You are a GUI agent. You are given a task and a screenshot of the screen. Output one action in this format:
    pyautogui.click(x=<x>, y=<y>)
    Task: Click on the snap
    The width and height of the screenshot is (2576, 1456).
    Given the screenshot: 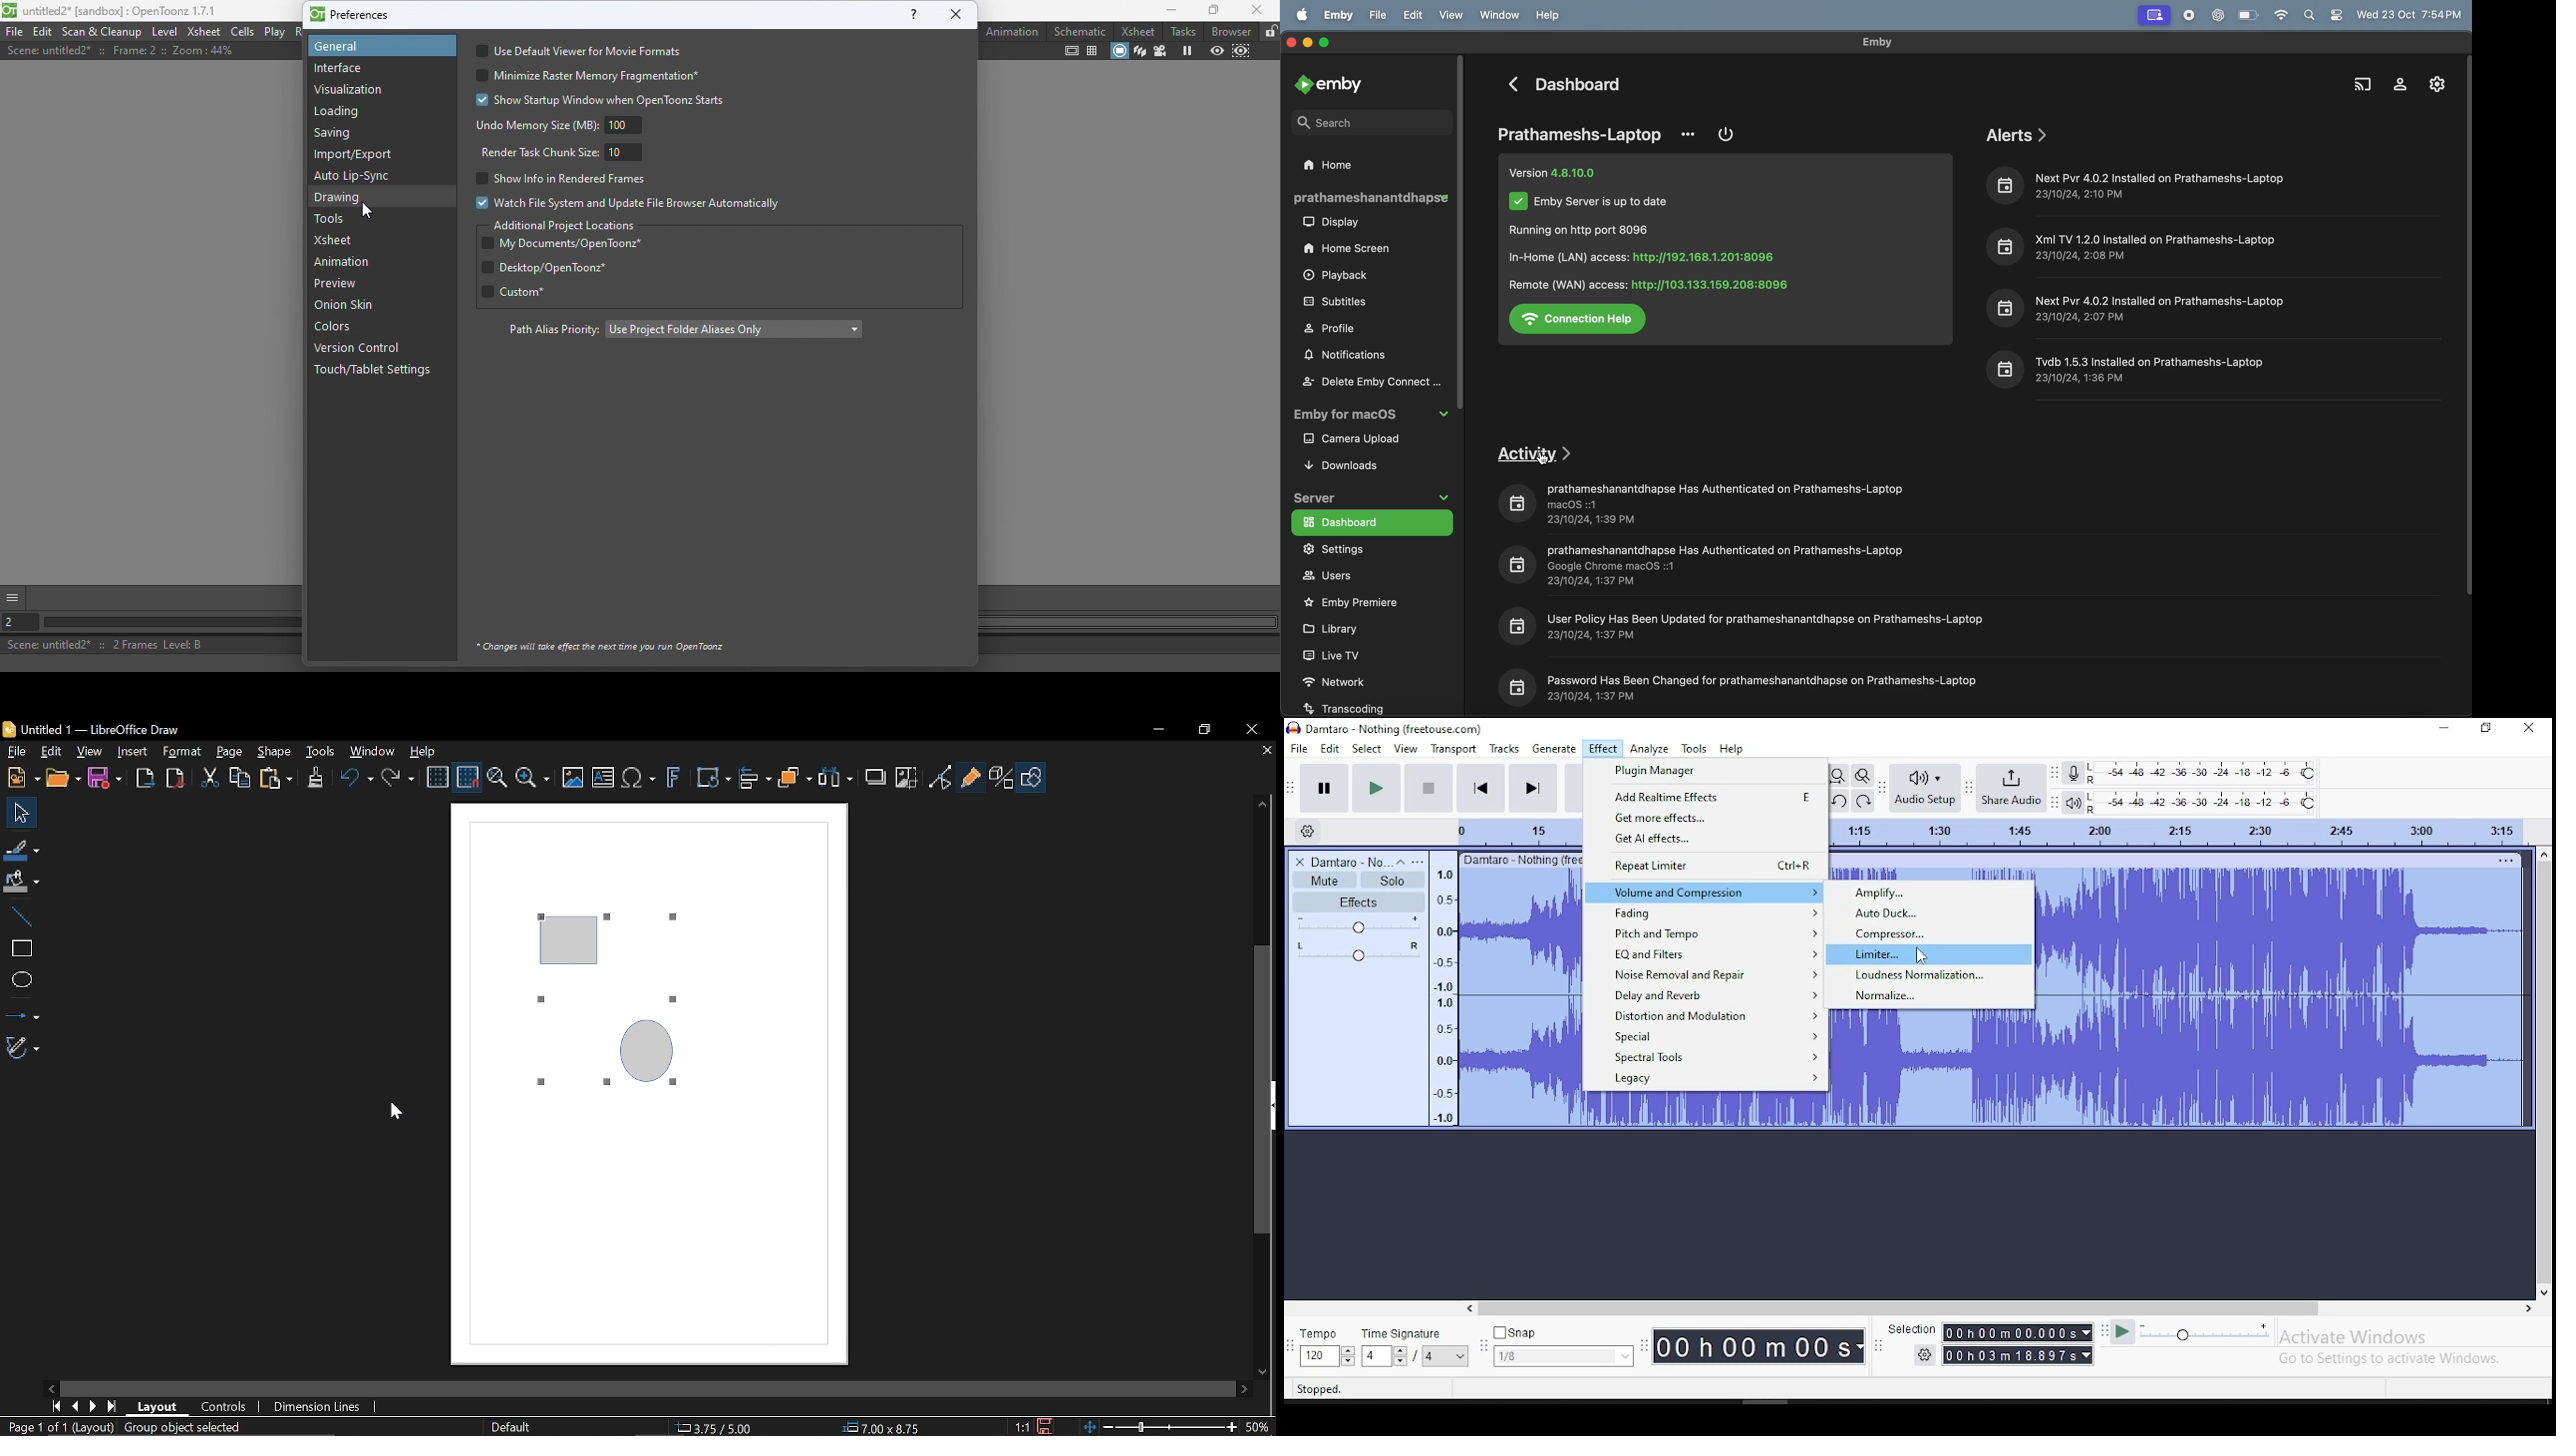 What is the action you would take?
    pyautogui.click(x=1562, y=1344)
    